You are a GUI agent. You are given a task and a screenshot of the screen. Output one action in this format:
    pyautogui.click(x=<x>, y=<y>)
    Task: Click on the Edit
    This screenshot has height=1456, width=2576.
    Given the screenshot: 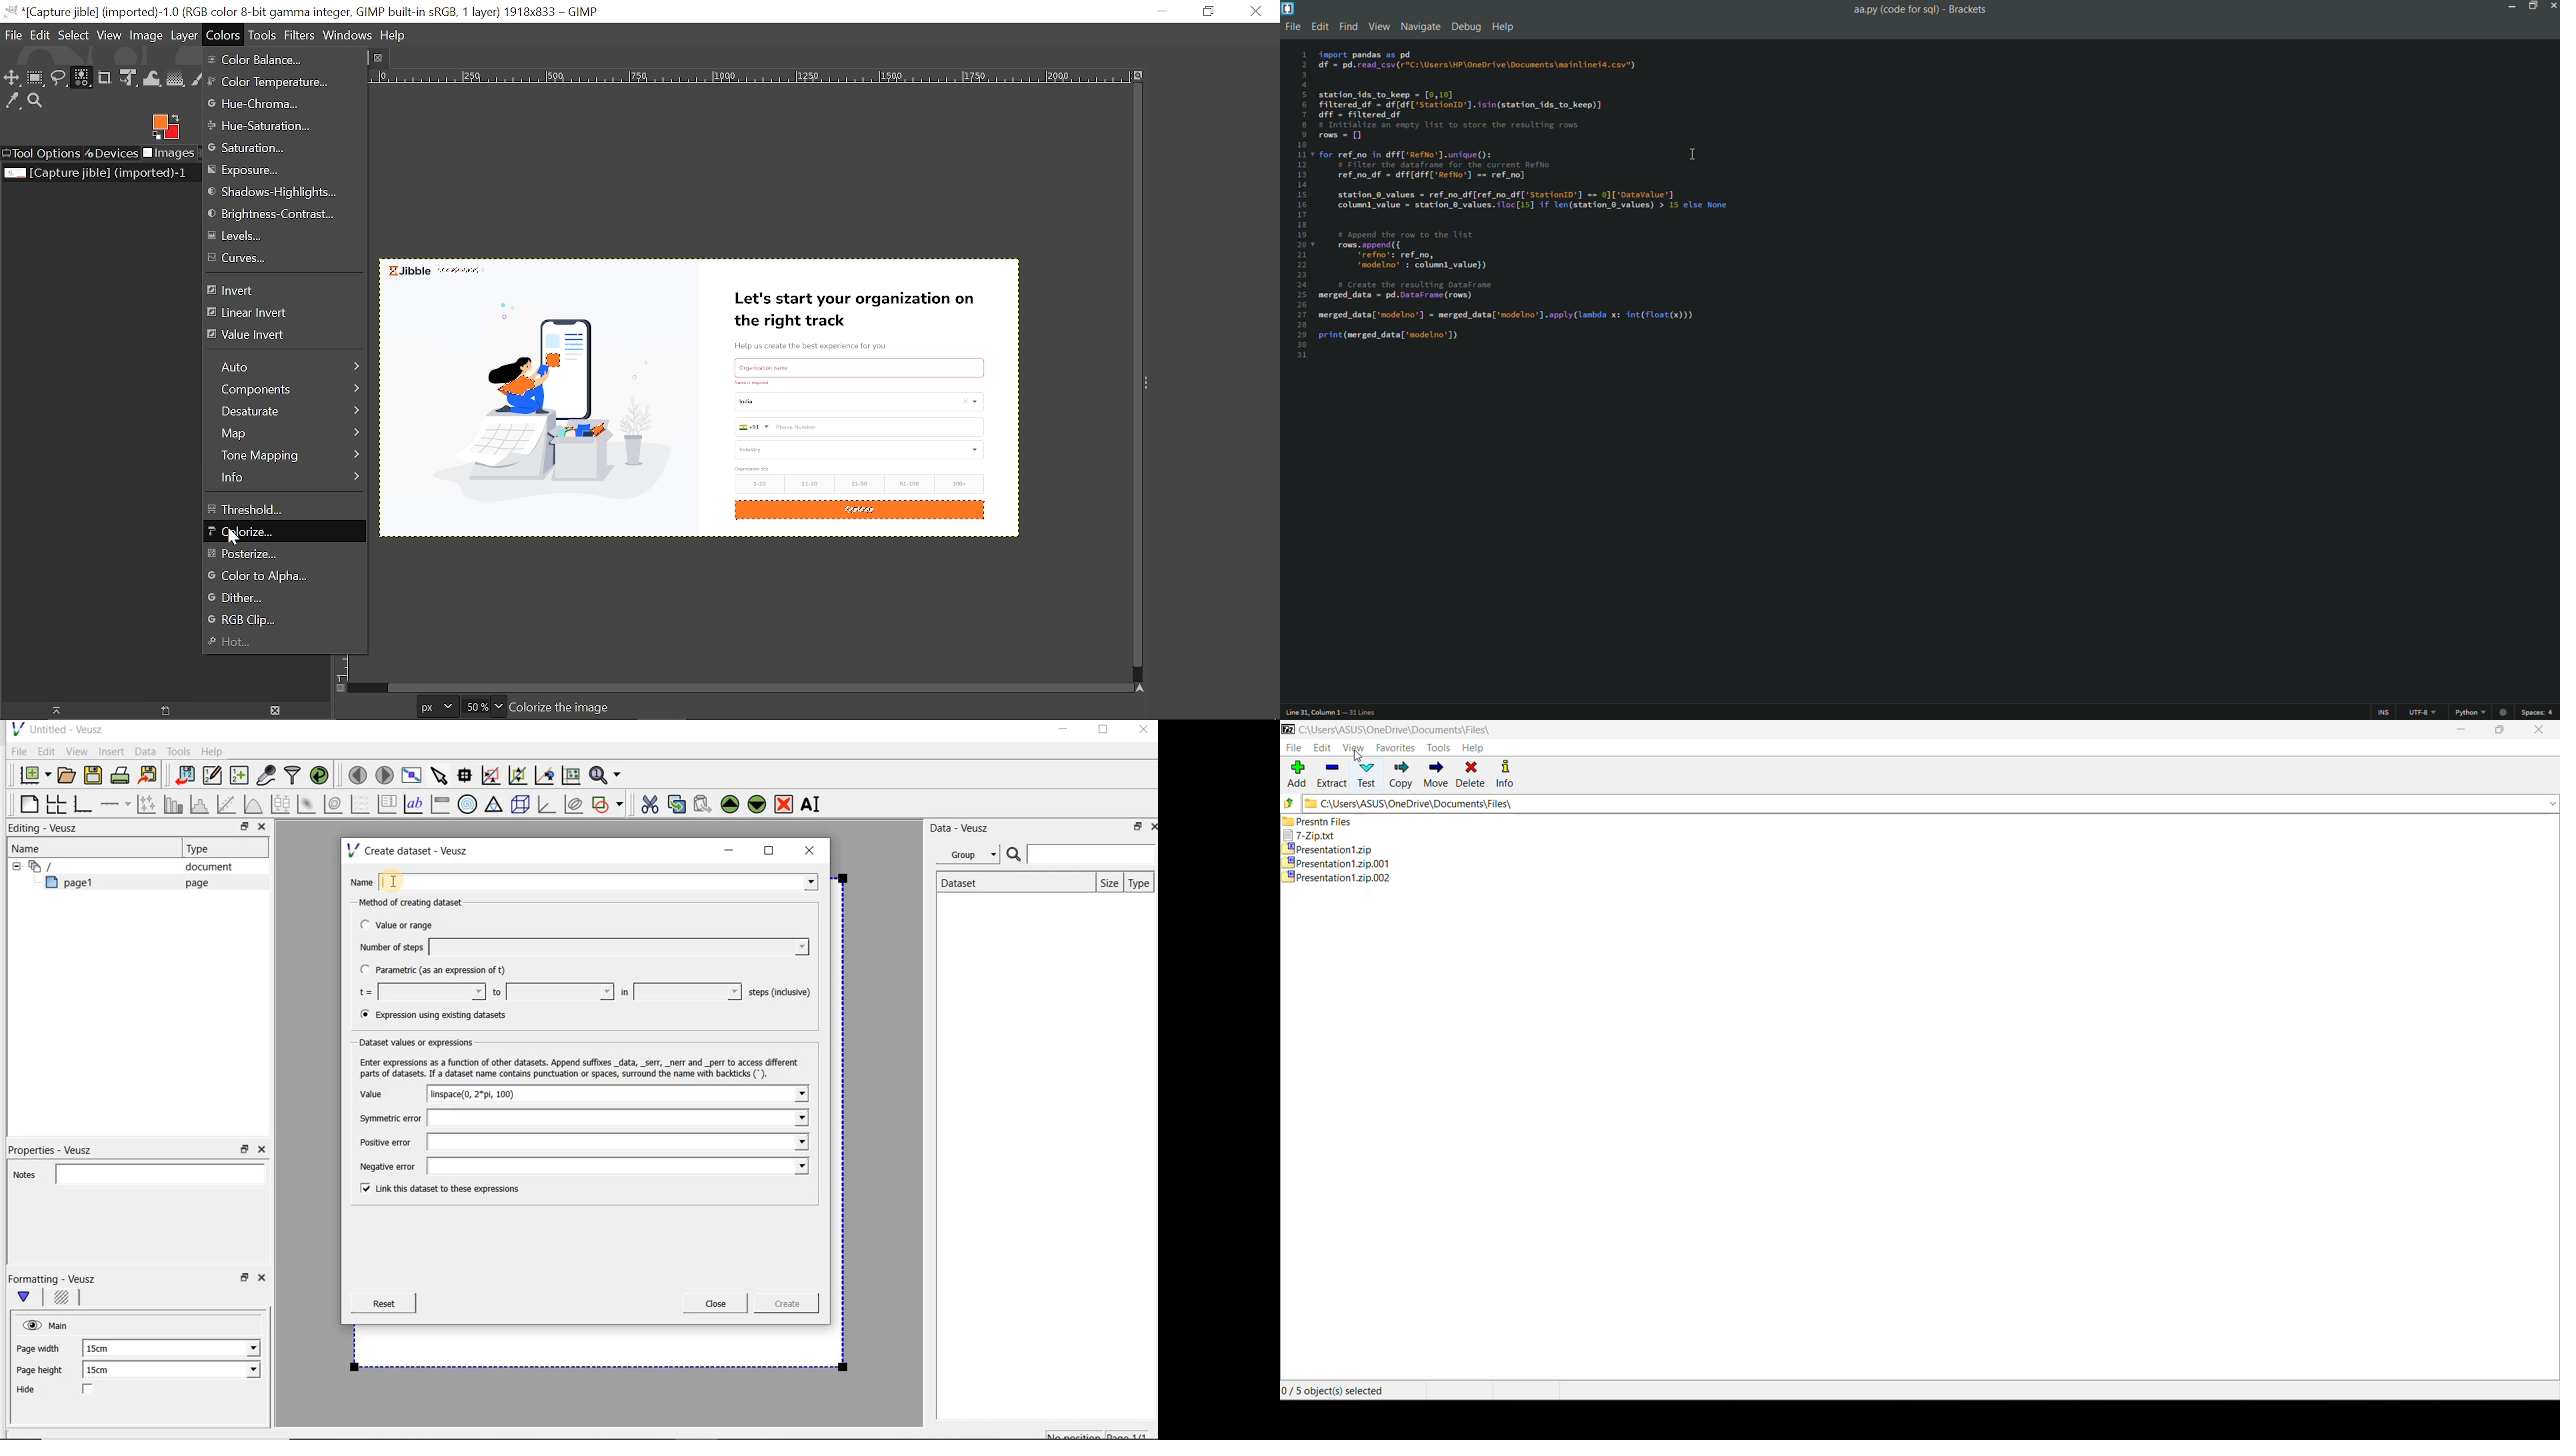 What is the action you would take?
    pyautogui.click(x=46, y=751)
    